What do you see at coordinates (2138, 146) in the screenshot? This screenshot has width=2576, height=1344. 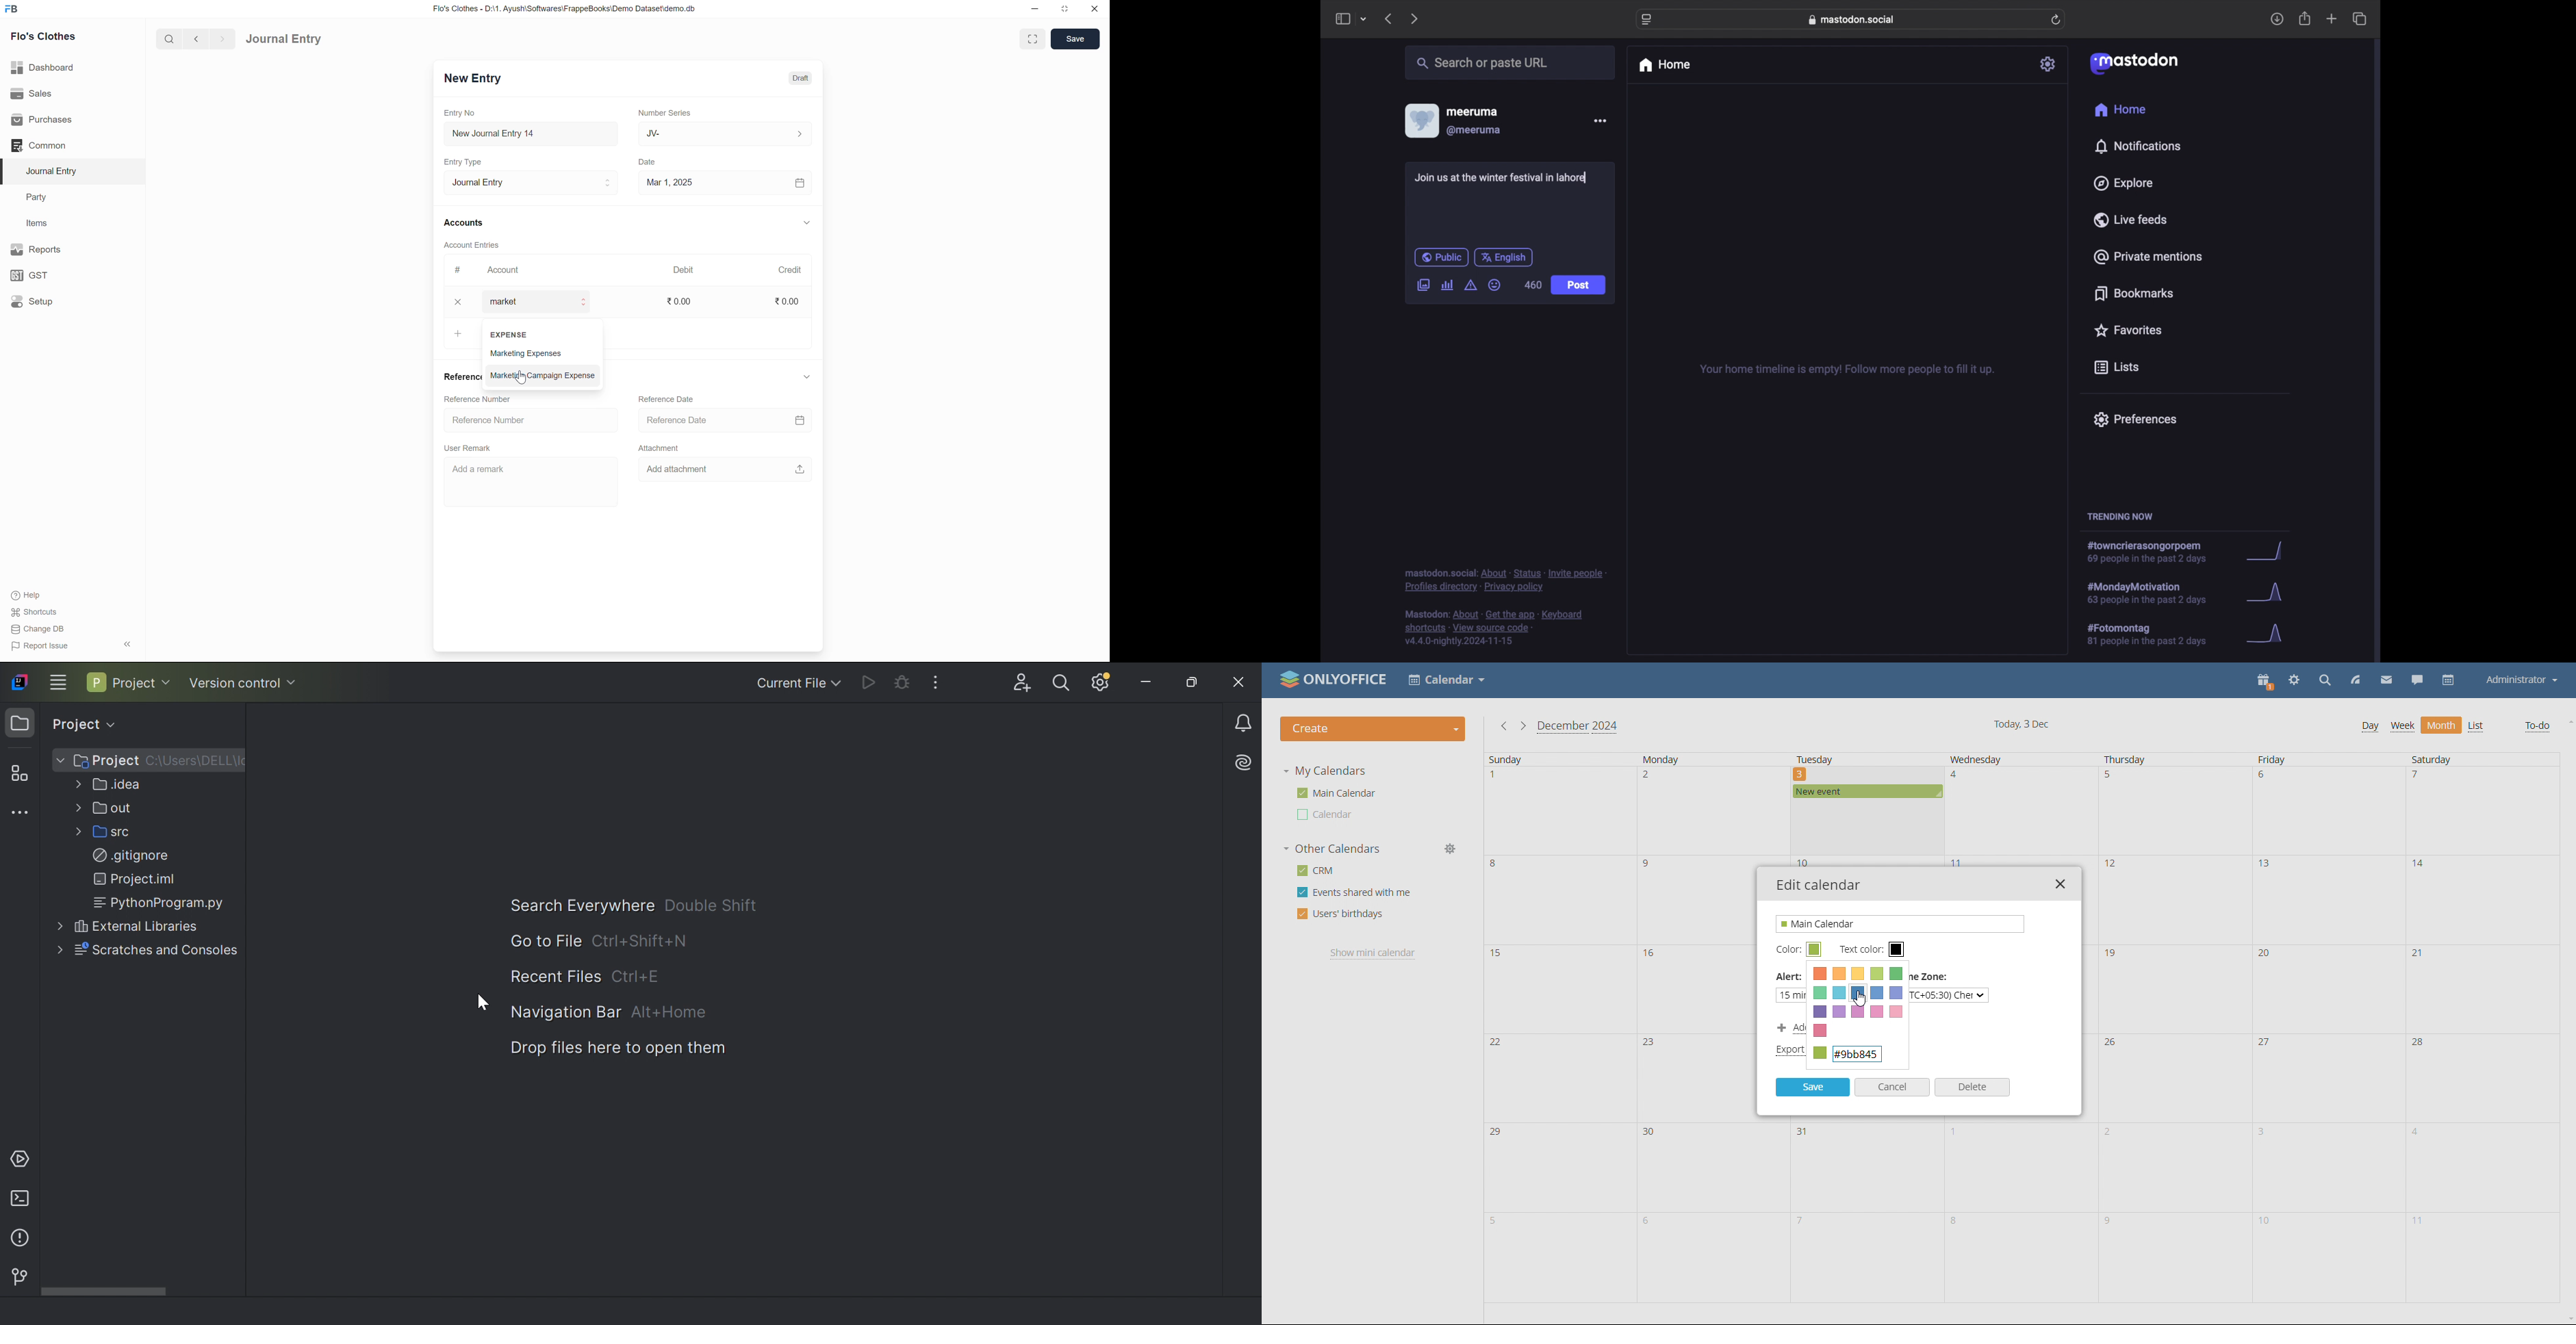 I see `notifications` at bounding box center [2138, 146].